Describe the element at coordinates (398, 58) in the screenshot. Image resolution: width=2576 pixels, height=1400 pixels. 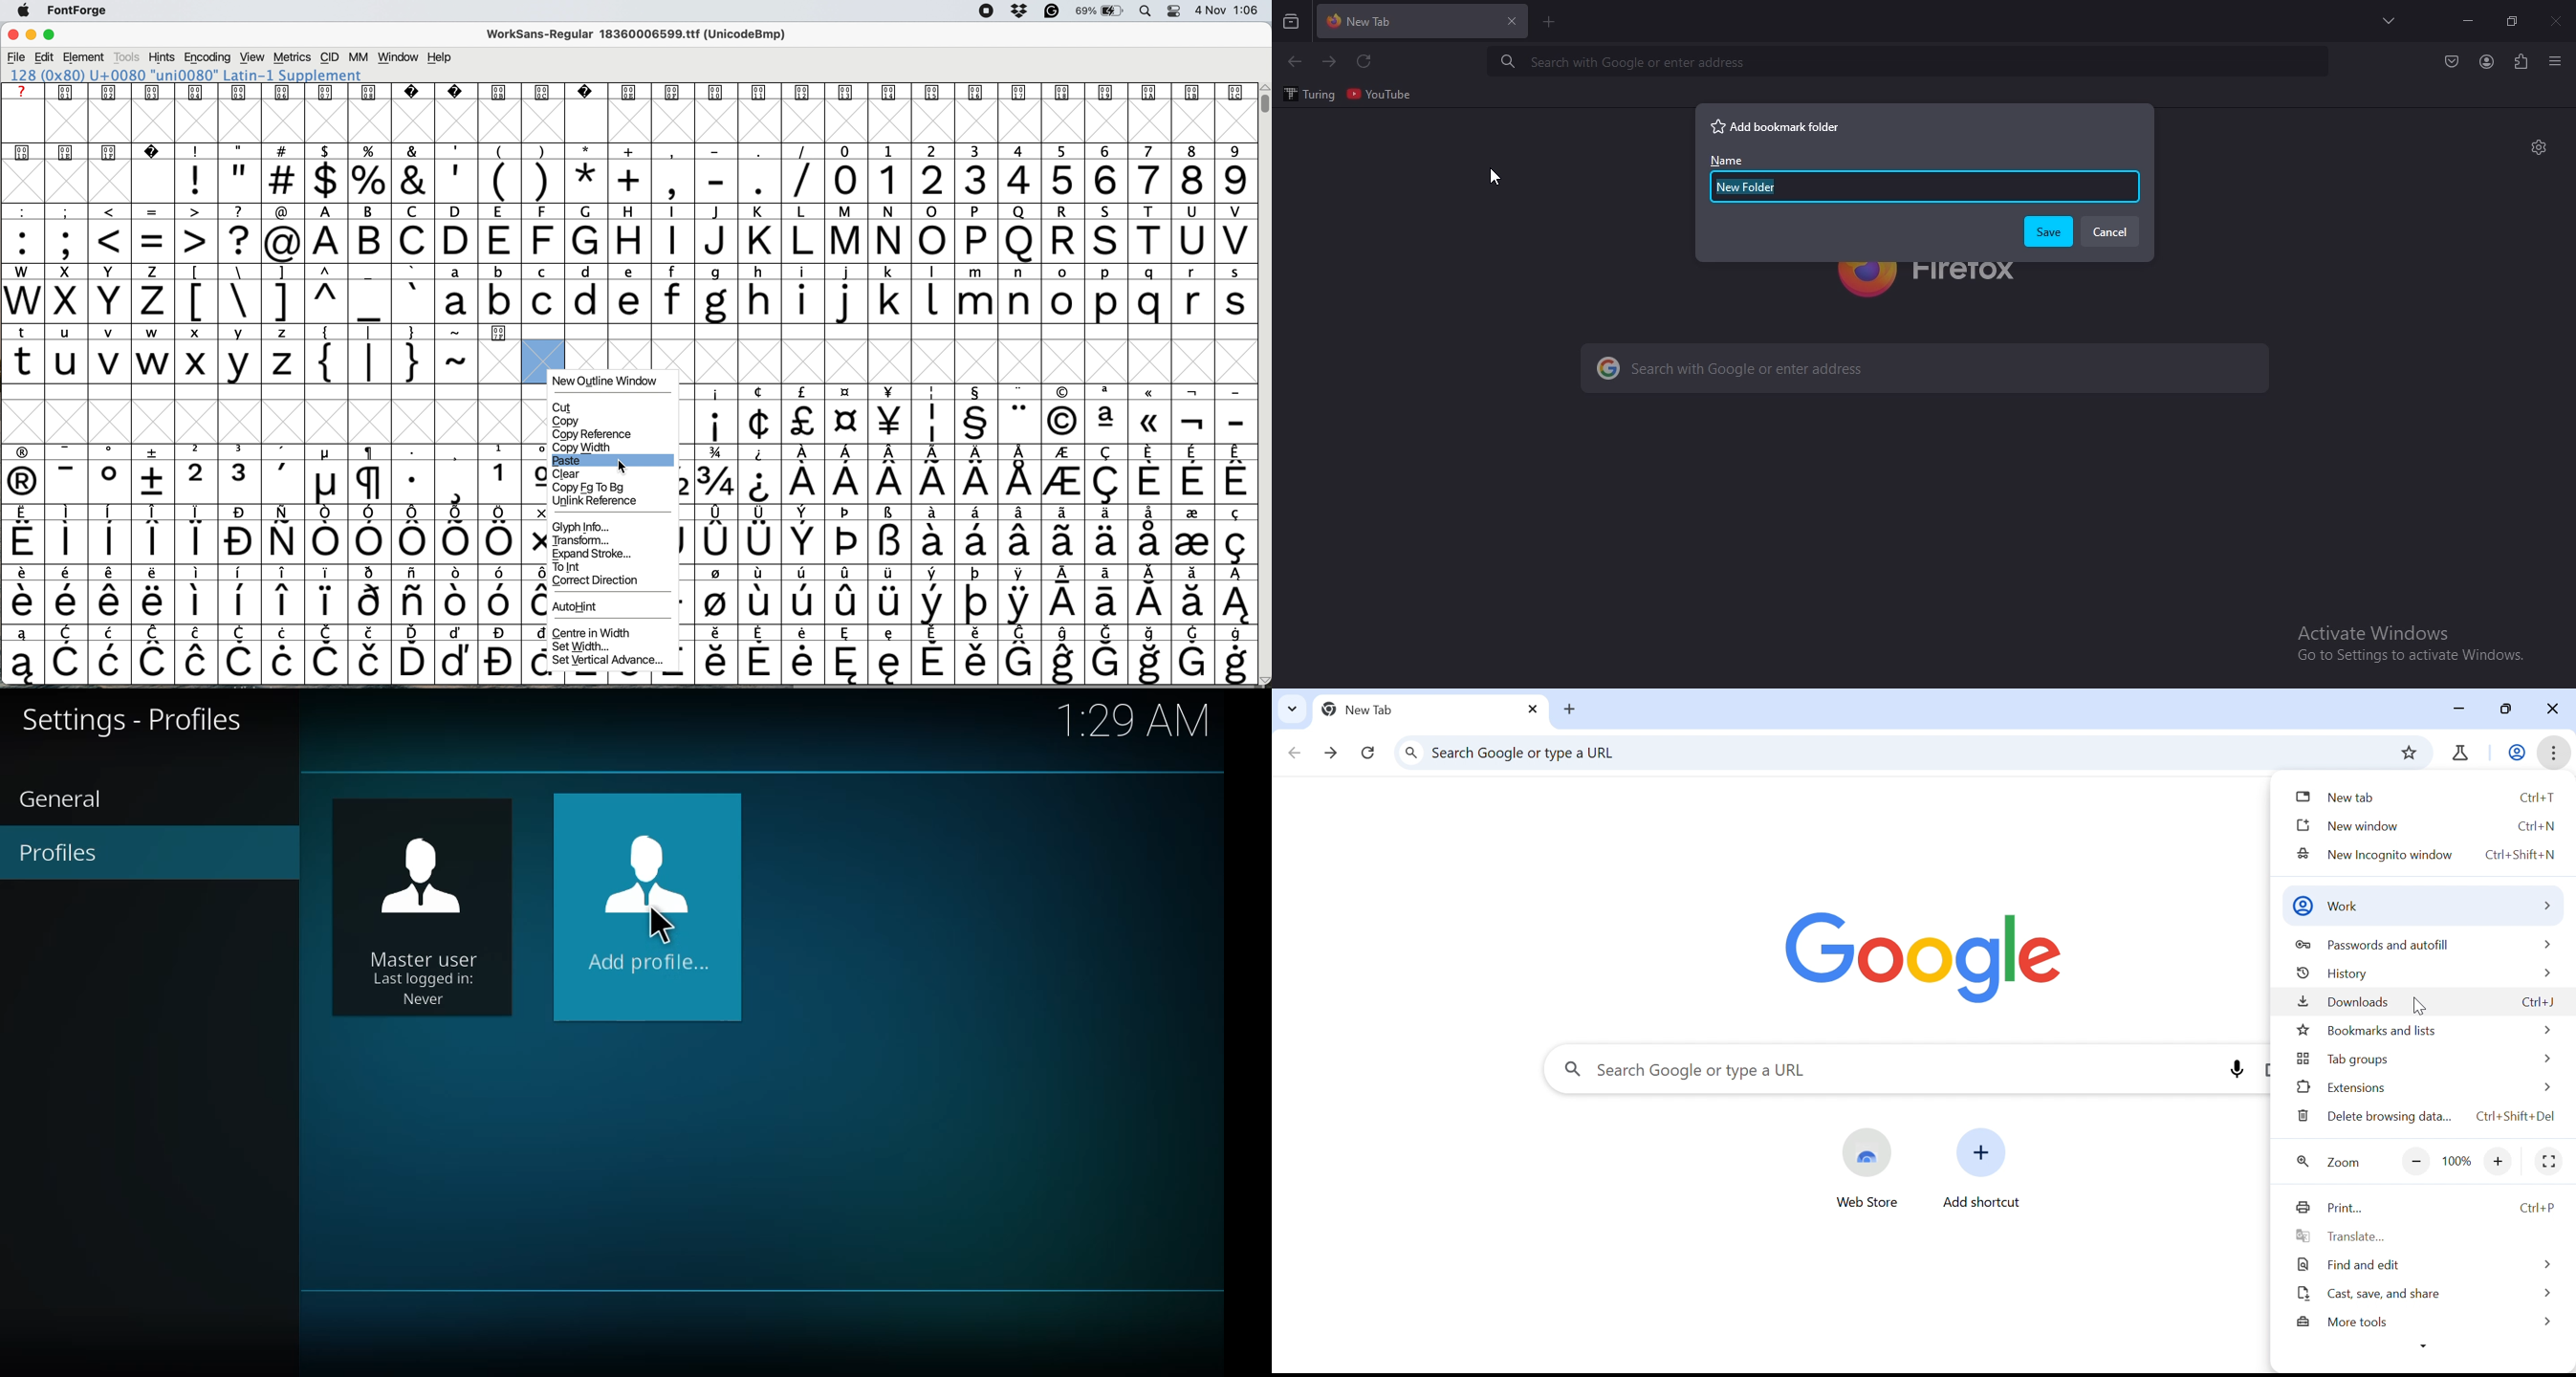
I see `window` at that location.